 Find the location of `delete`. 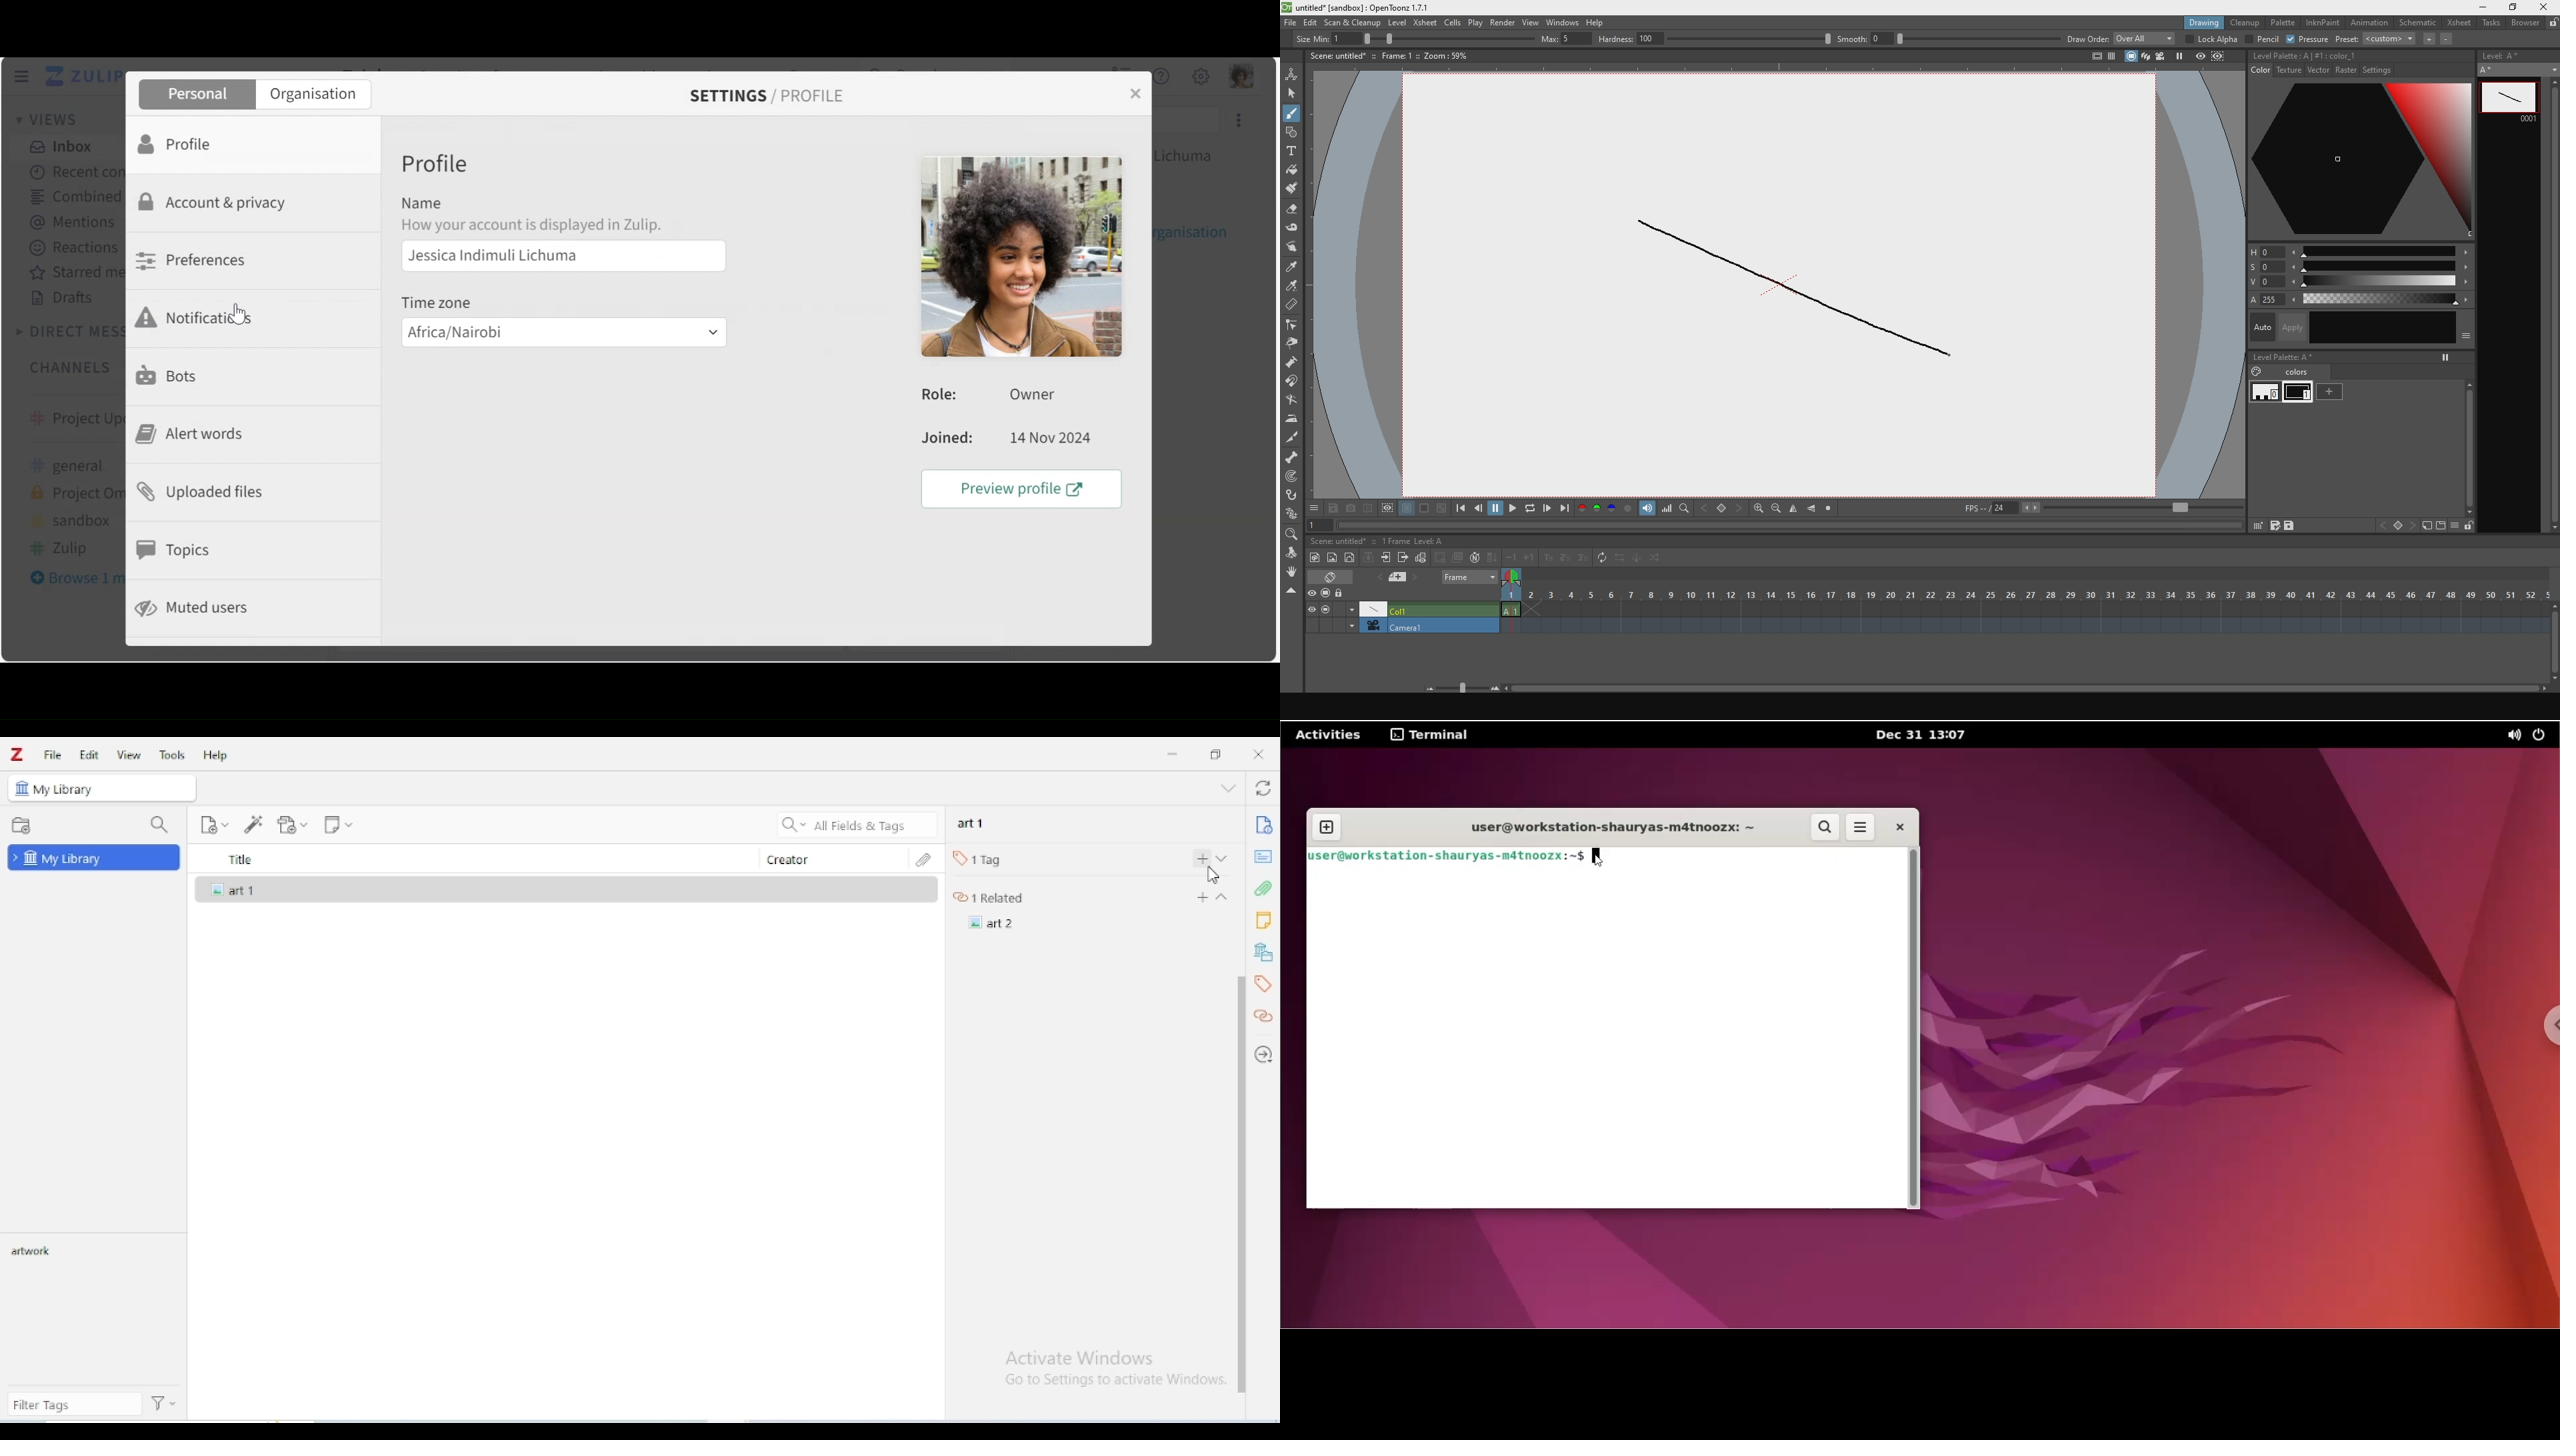

delete is located at coordinates (1293, 306).